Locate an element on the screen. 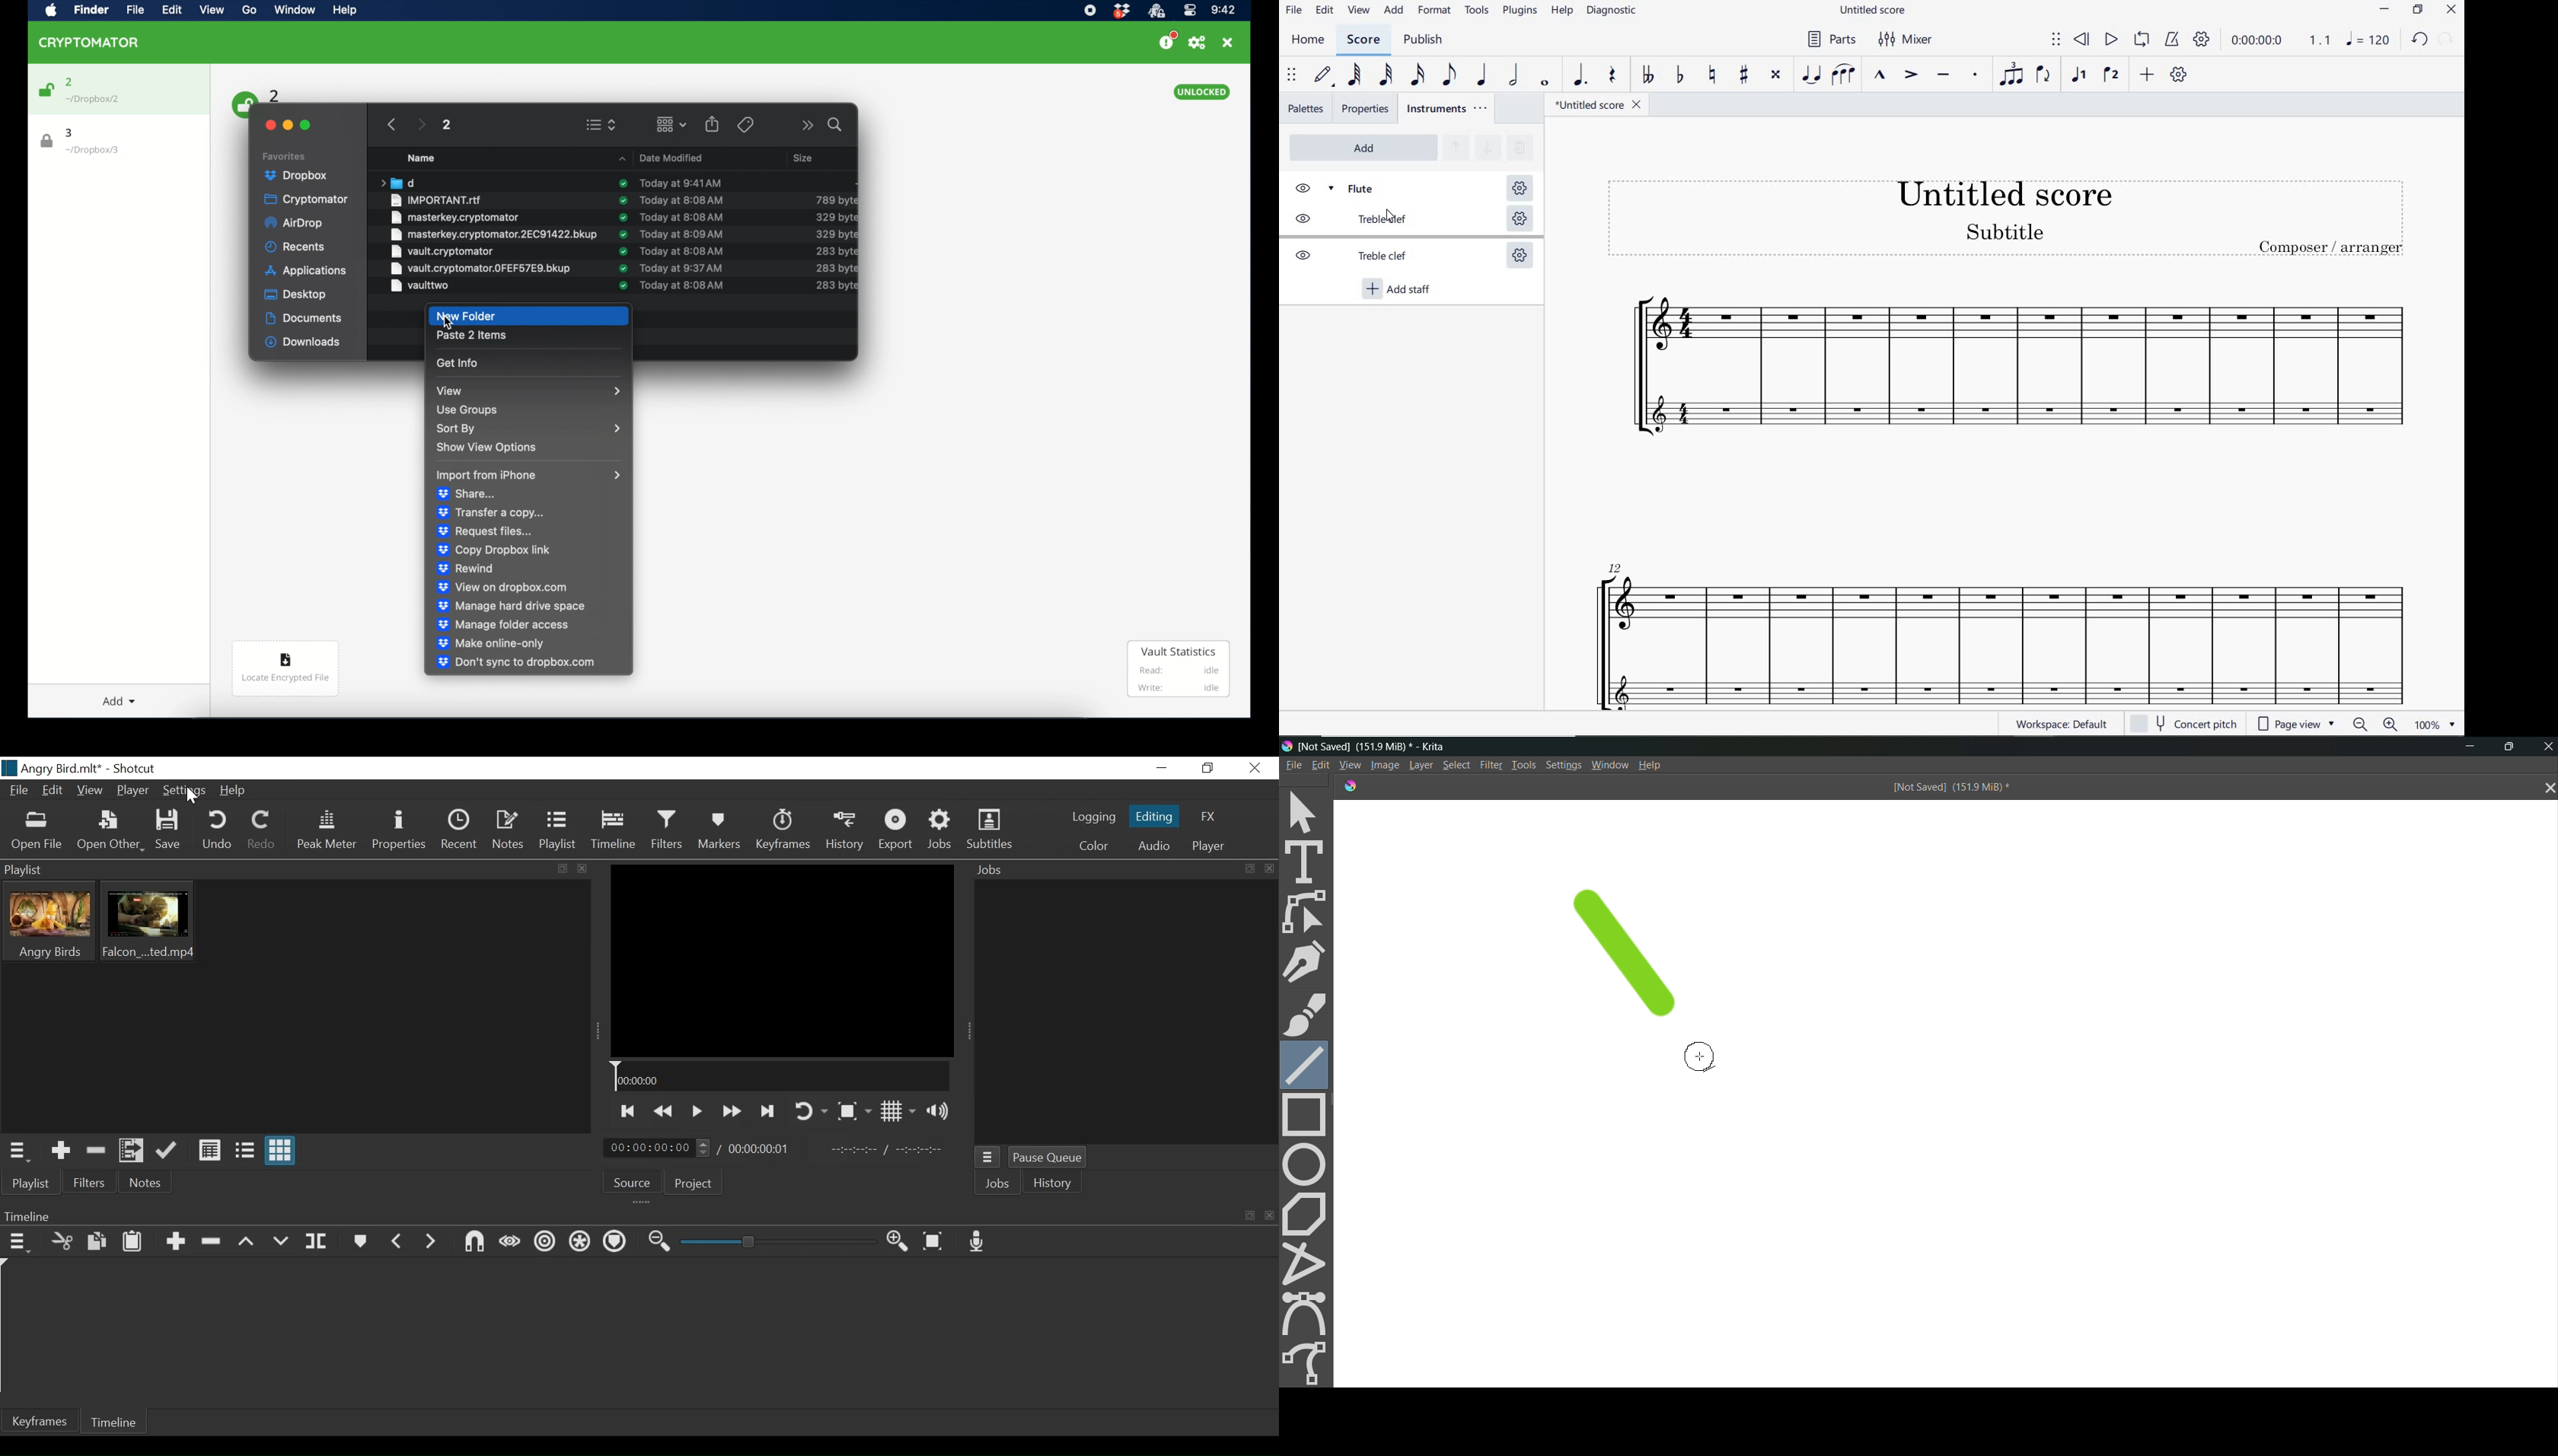  sync is located at coordinates (622, 200).